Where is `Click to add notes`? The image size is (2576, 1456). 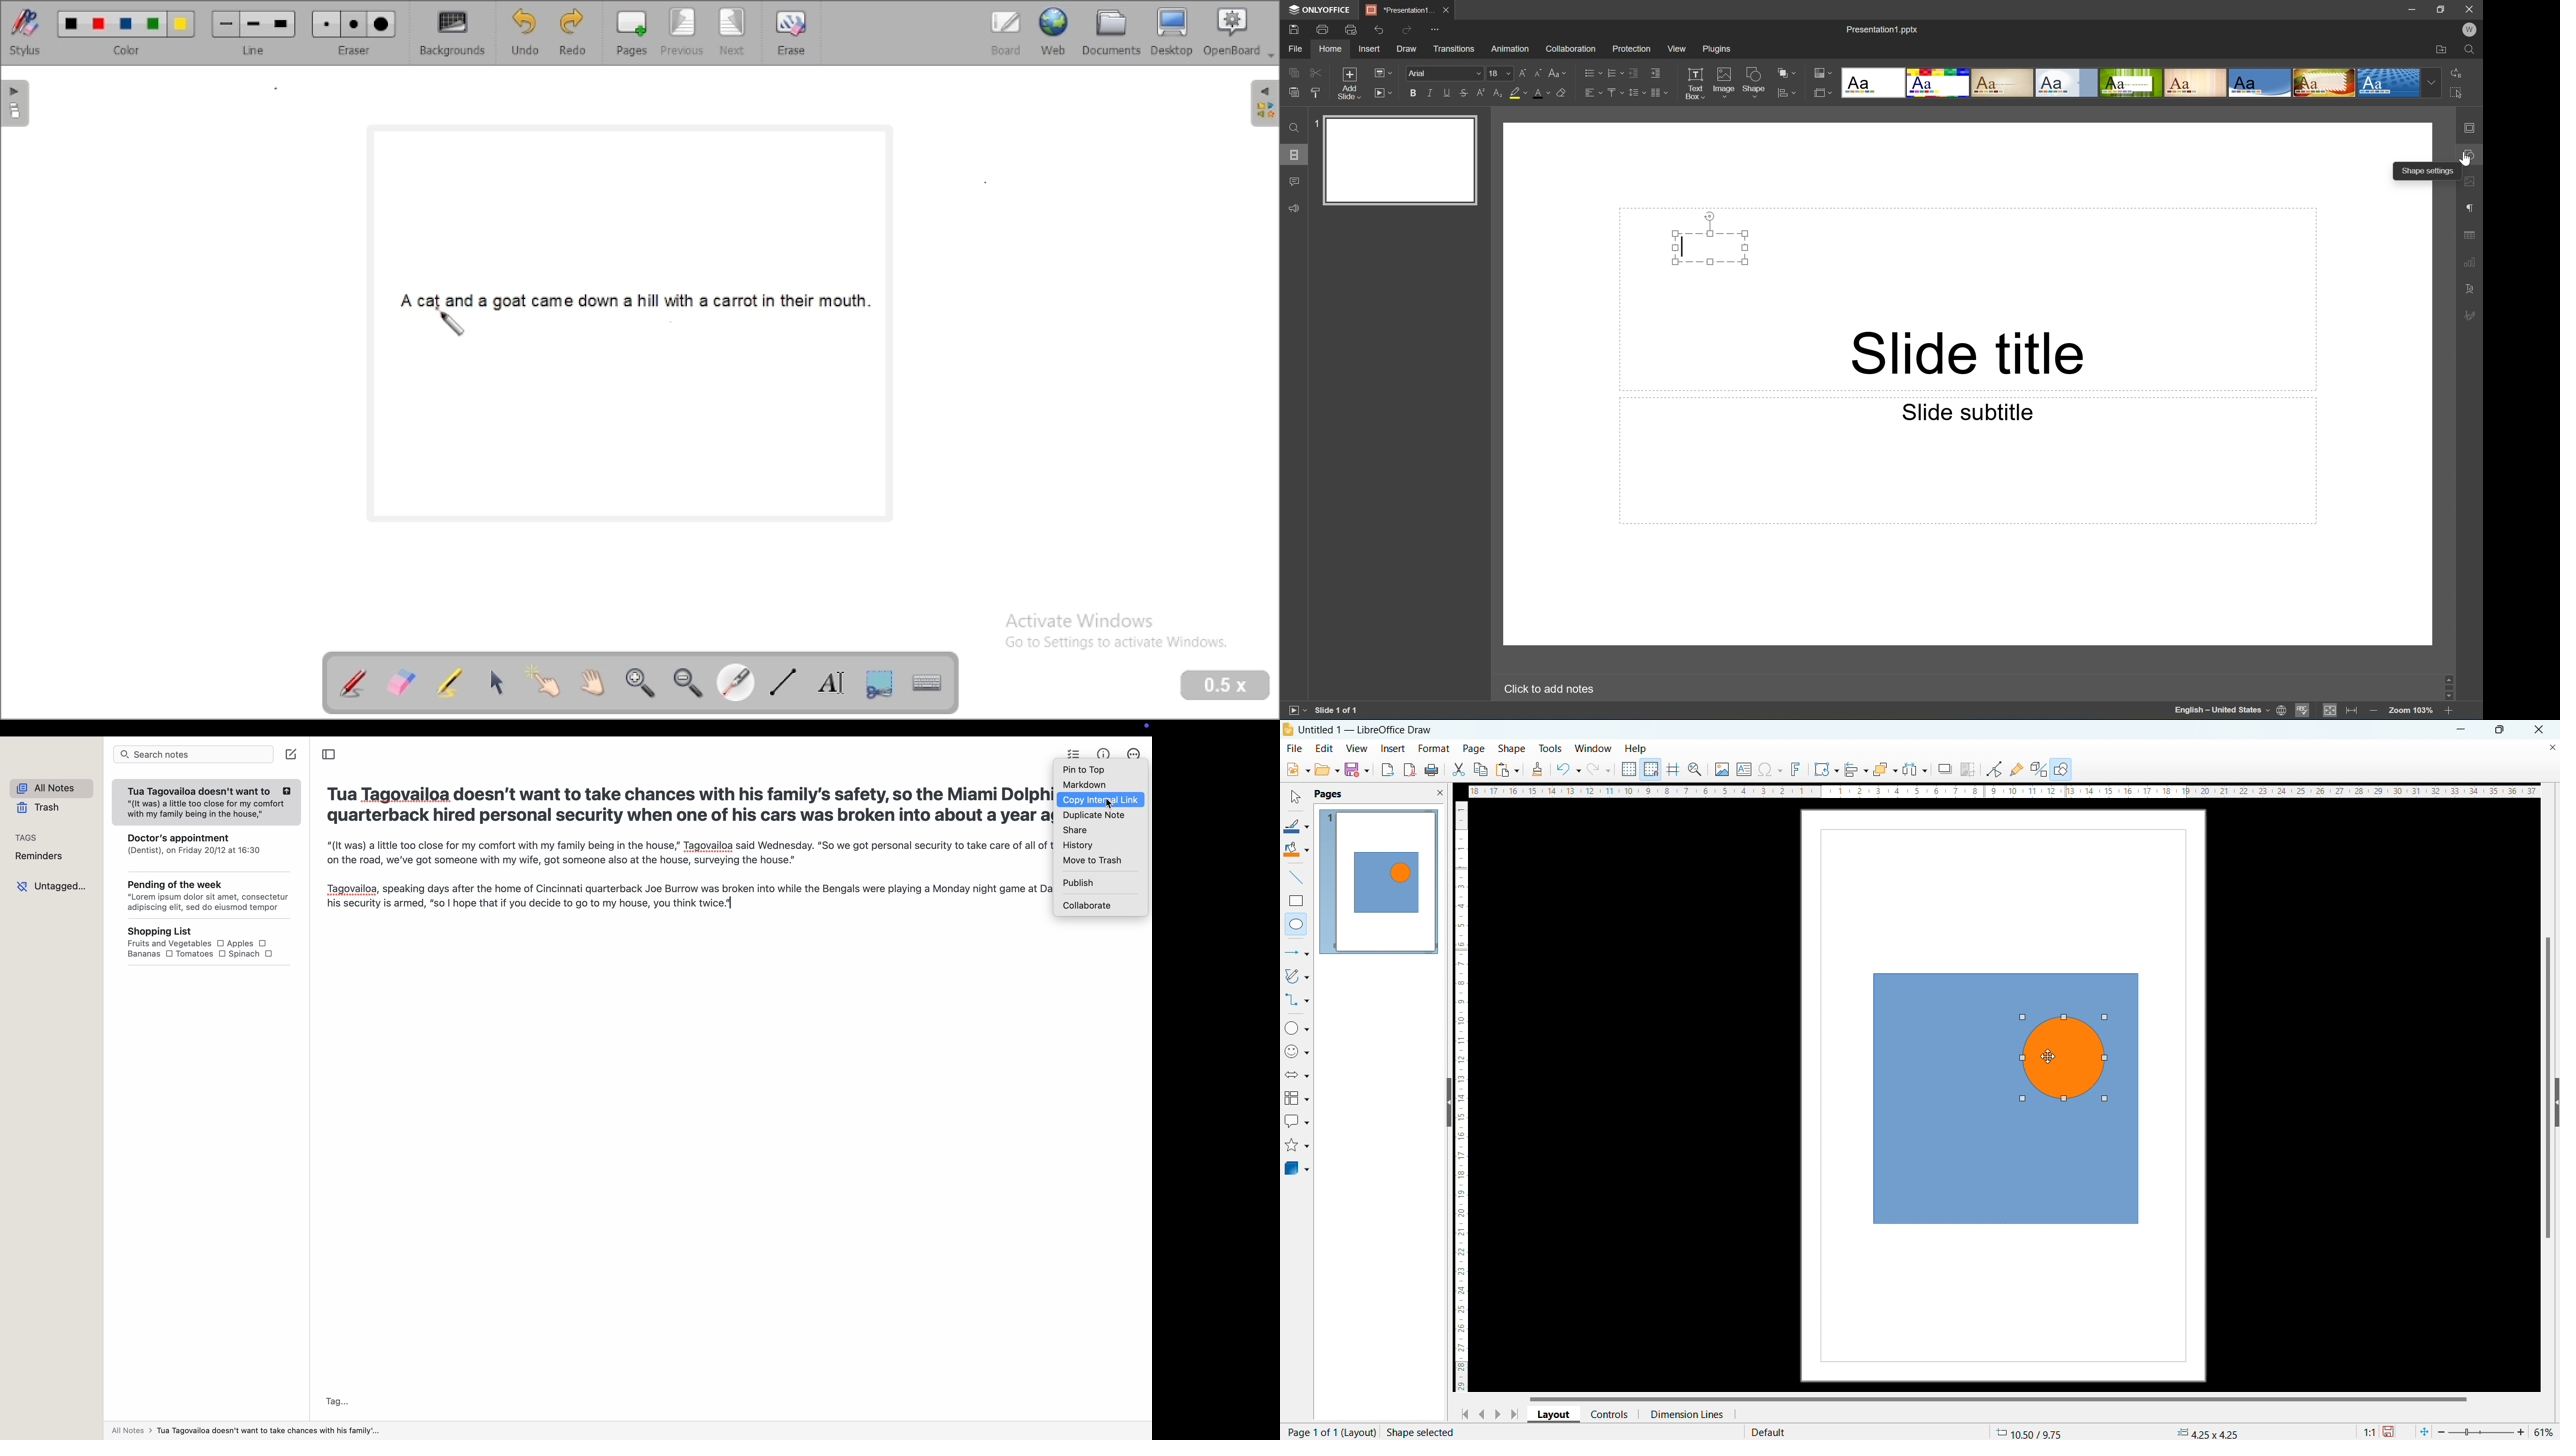 Click to add notes is located at coordinates (1547, 688).